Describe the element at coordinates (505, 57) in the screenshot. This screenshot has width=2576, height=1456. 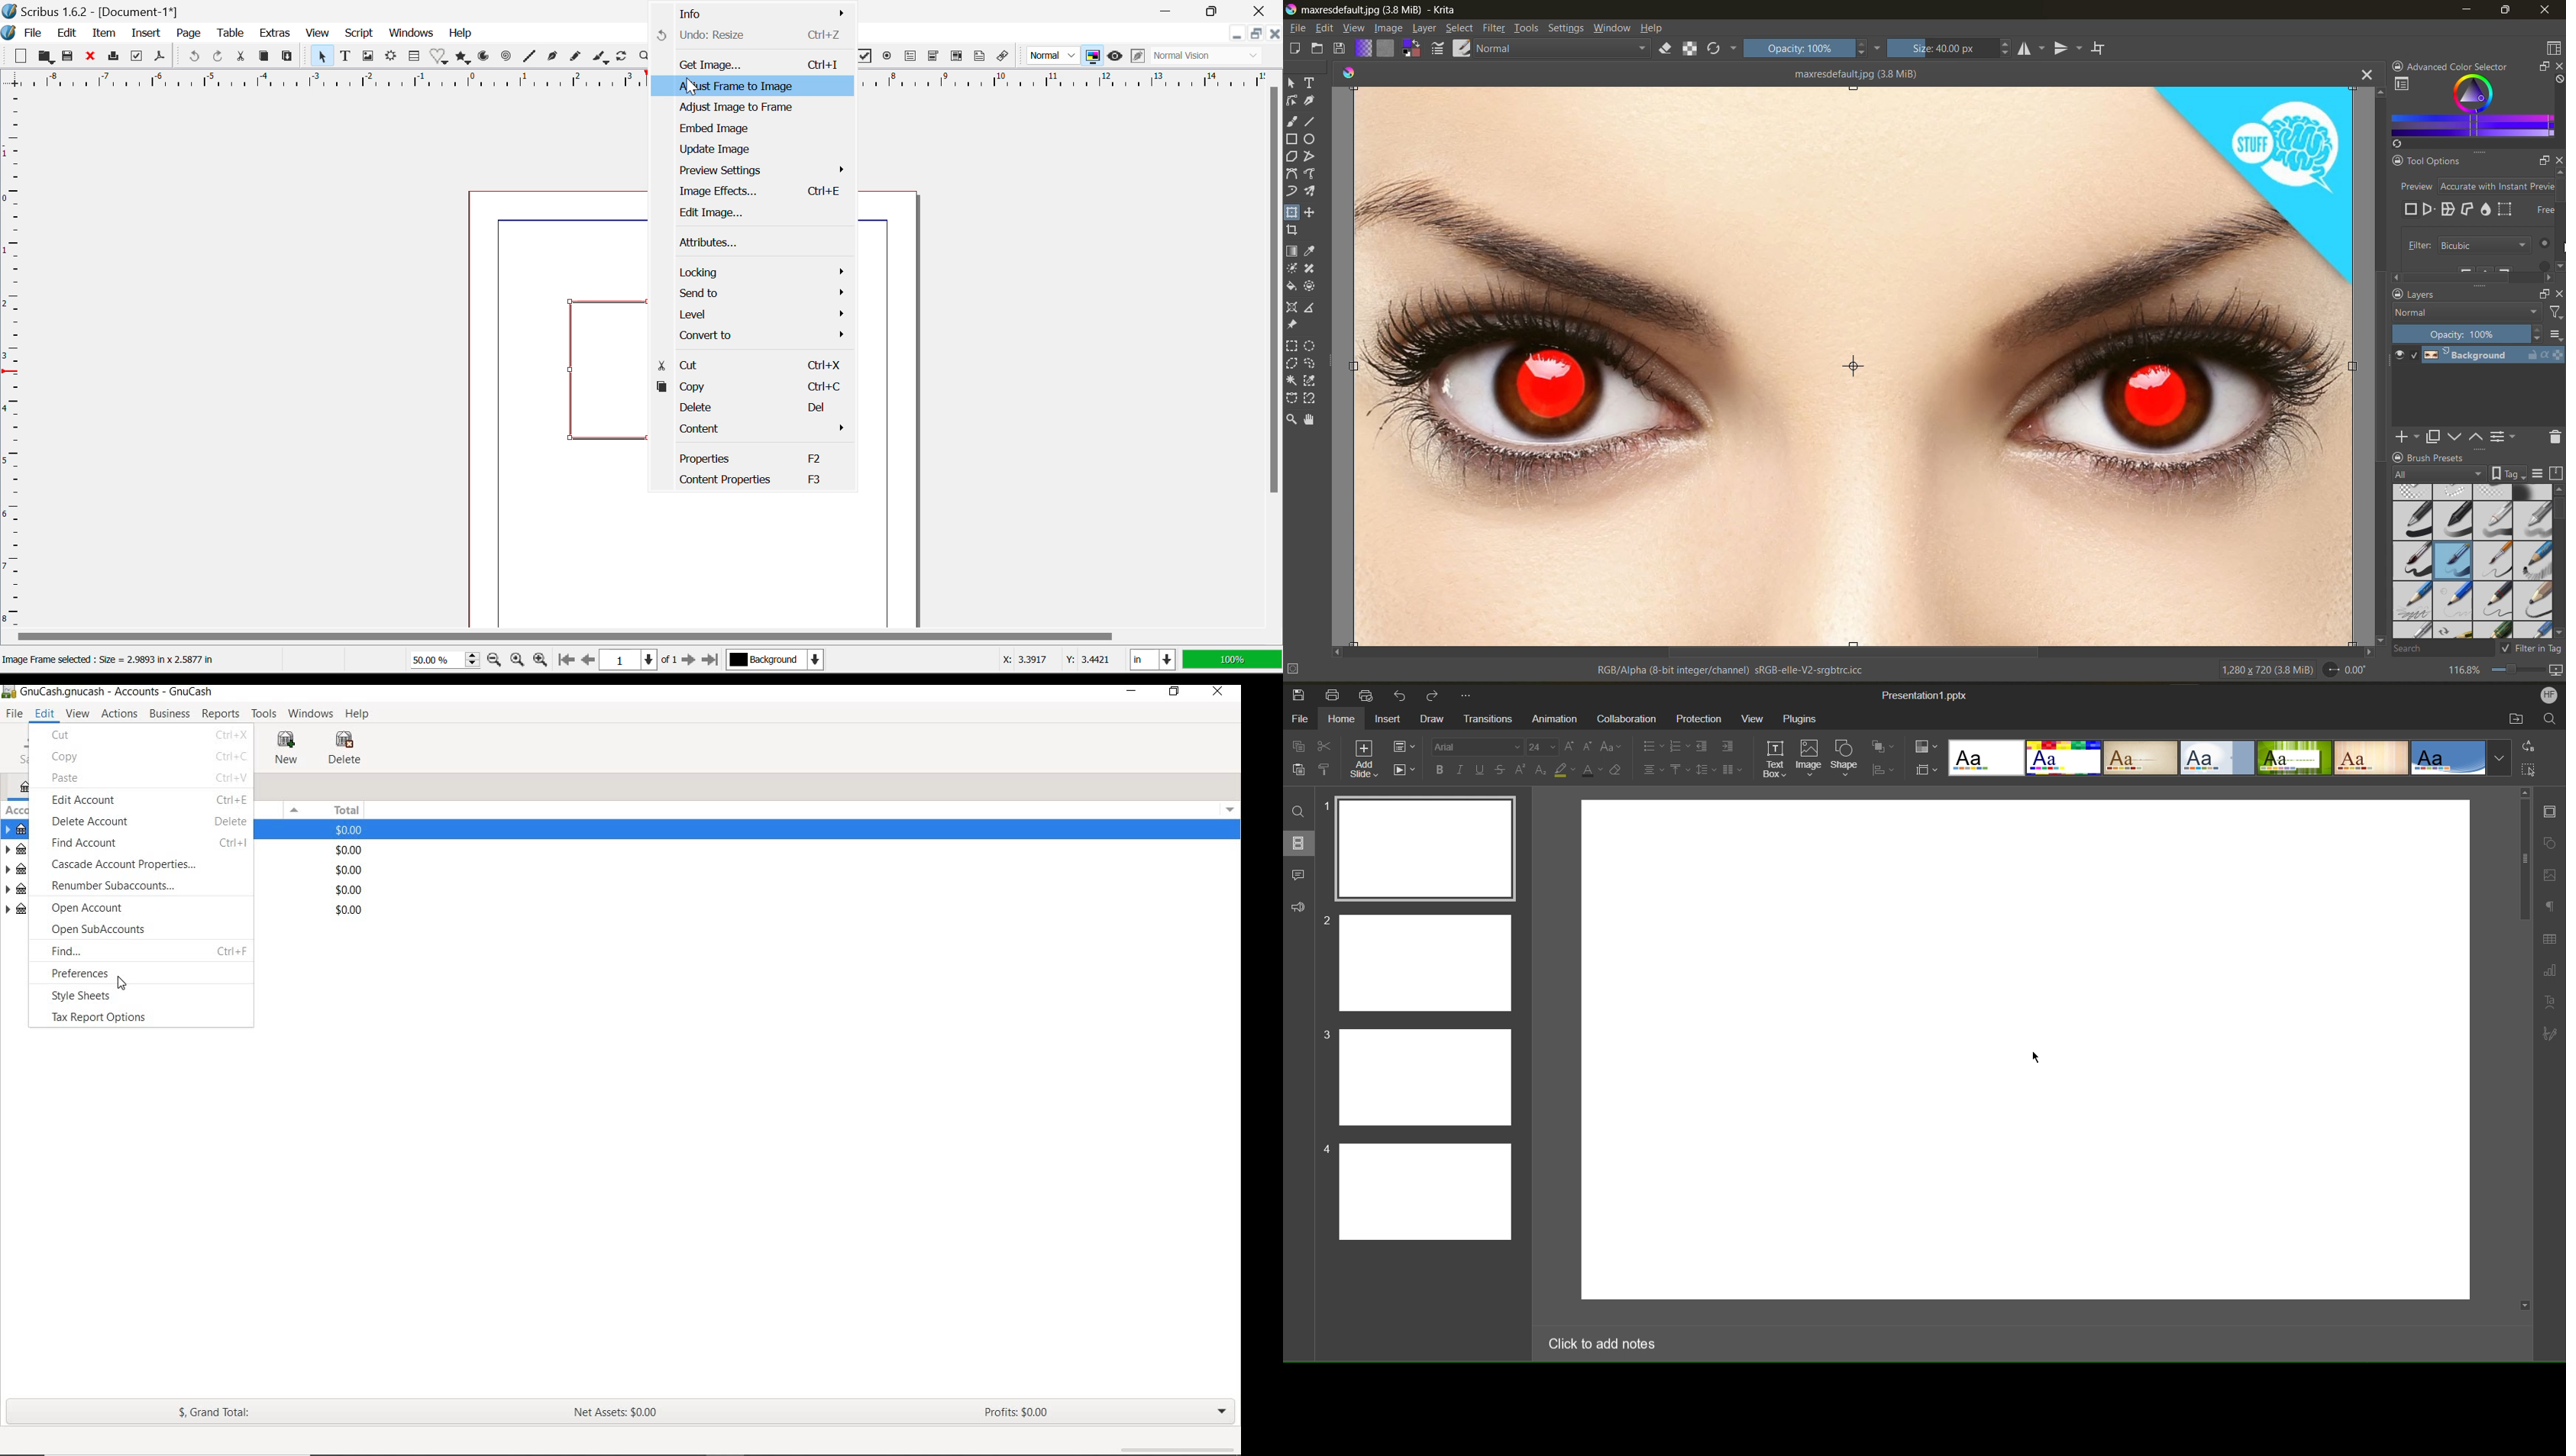
I see `Spiral` at that location.